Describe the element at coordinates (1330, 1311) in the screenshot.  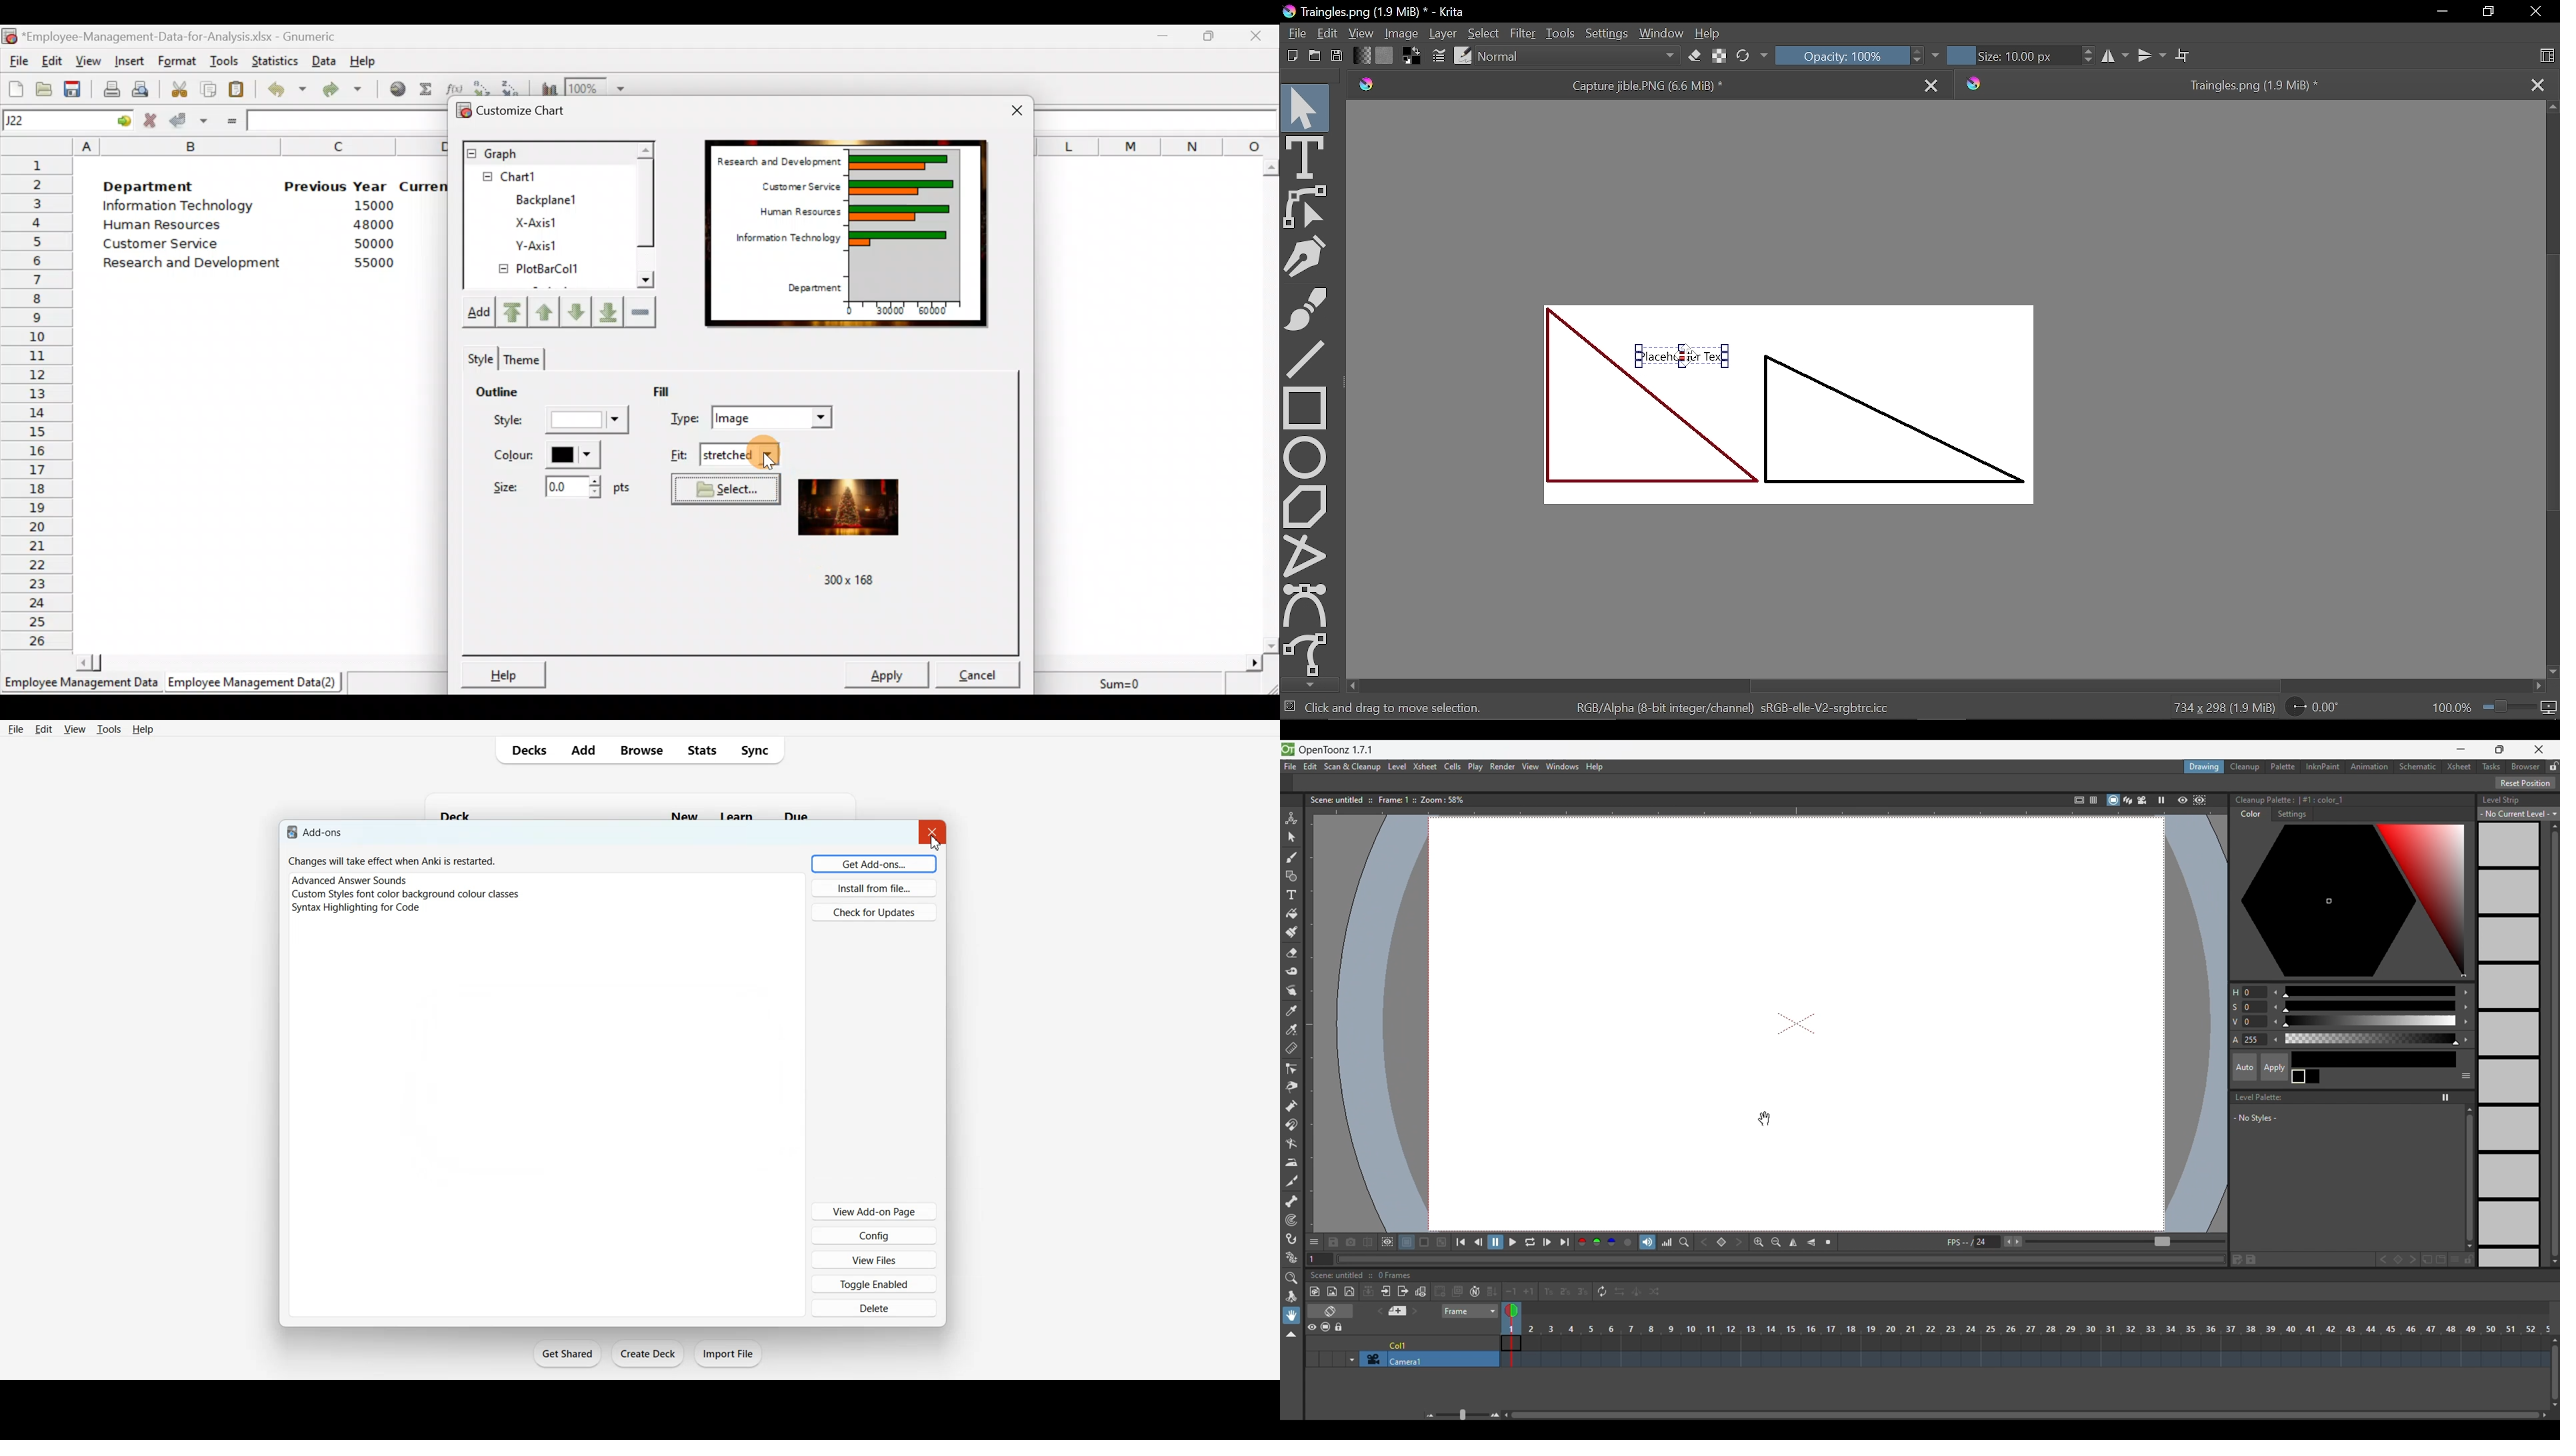
I see `Toggle Xsheet/Timeline` at that location.